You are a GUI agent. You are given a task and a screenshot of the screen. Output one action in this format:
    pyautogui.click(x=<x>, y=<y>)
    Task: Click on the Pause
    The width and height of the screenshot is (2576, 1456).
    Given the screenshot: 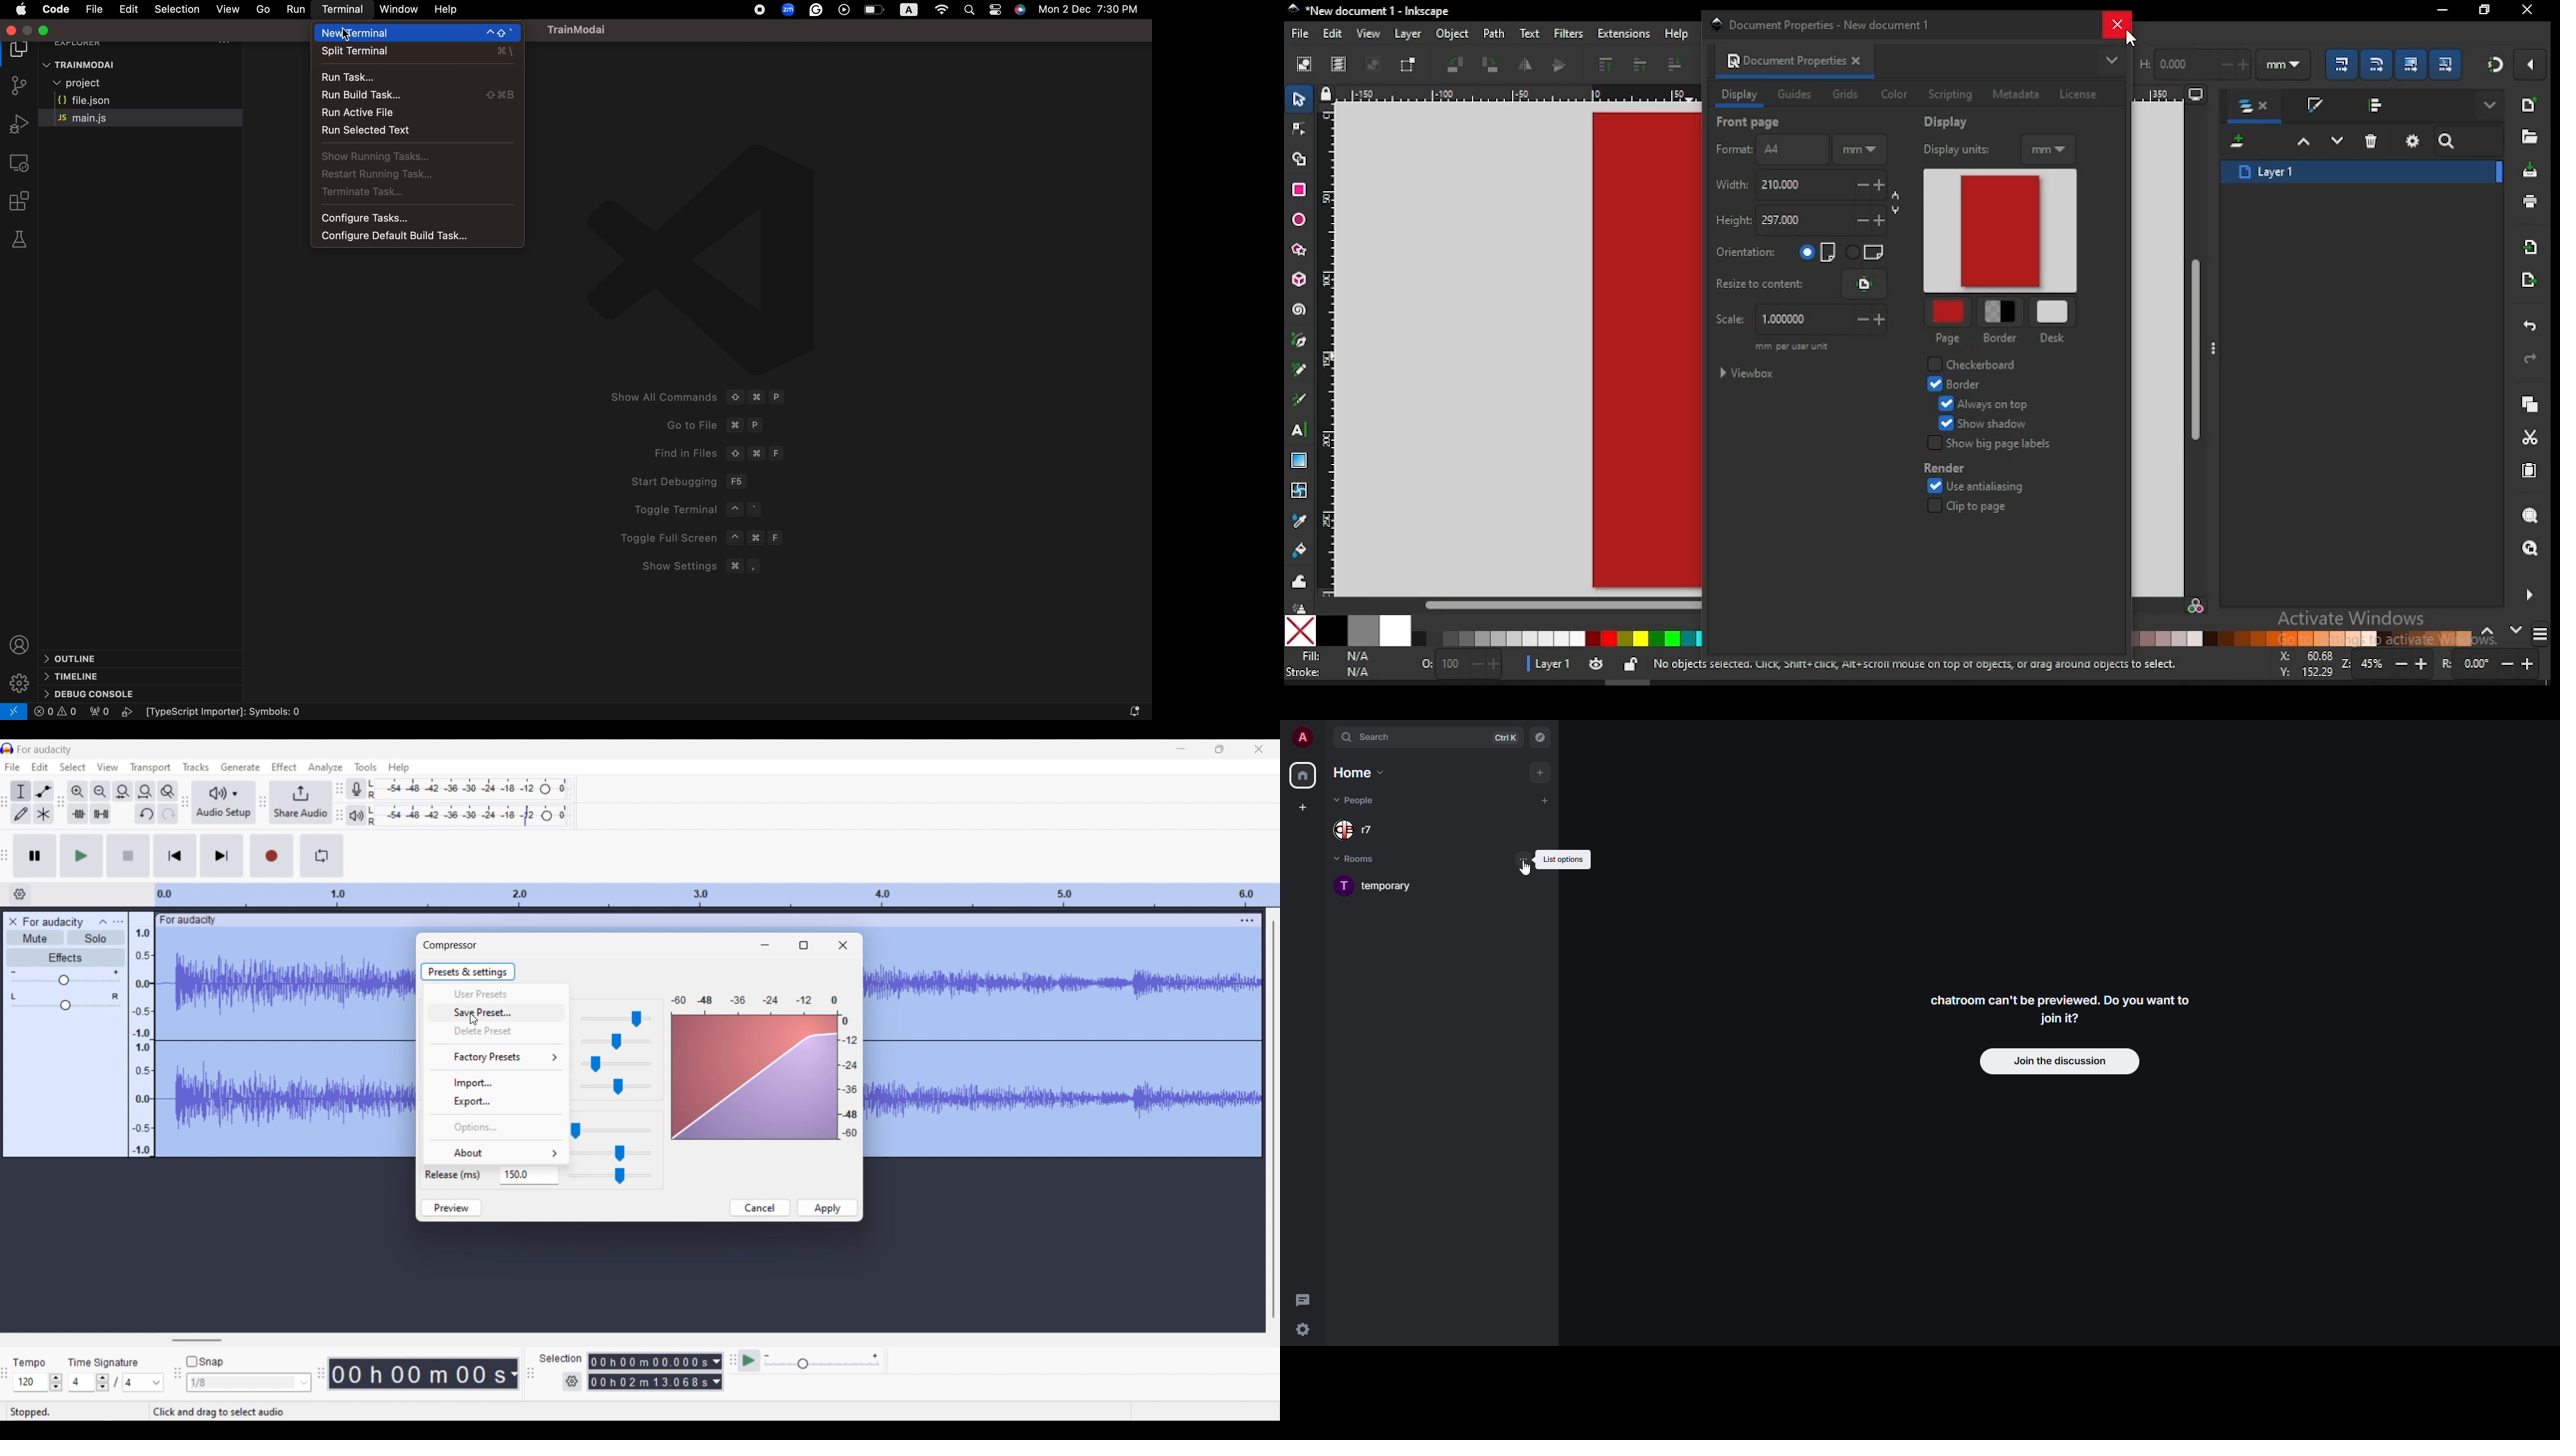 What is the action you would take?
    pyautogui.click(x=35, y=856)
    